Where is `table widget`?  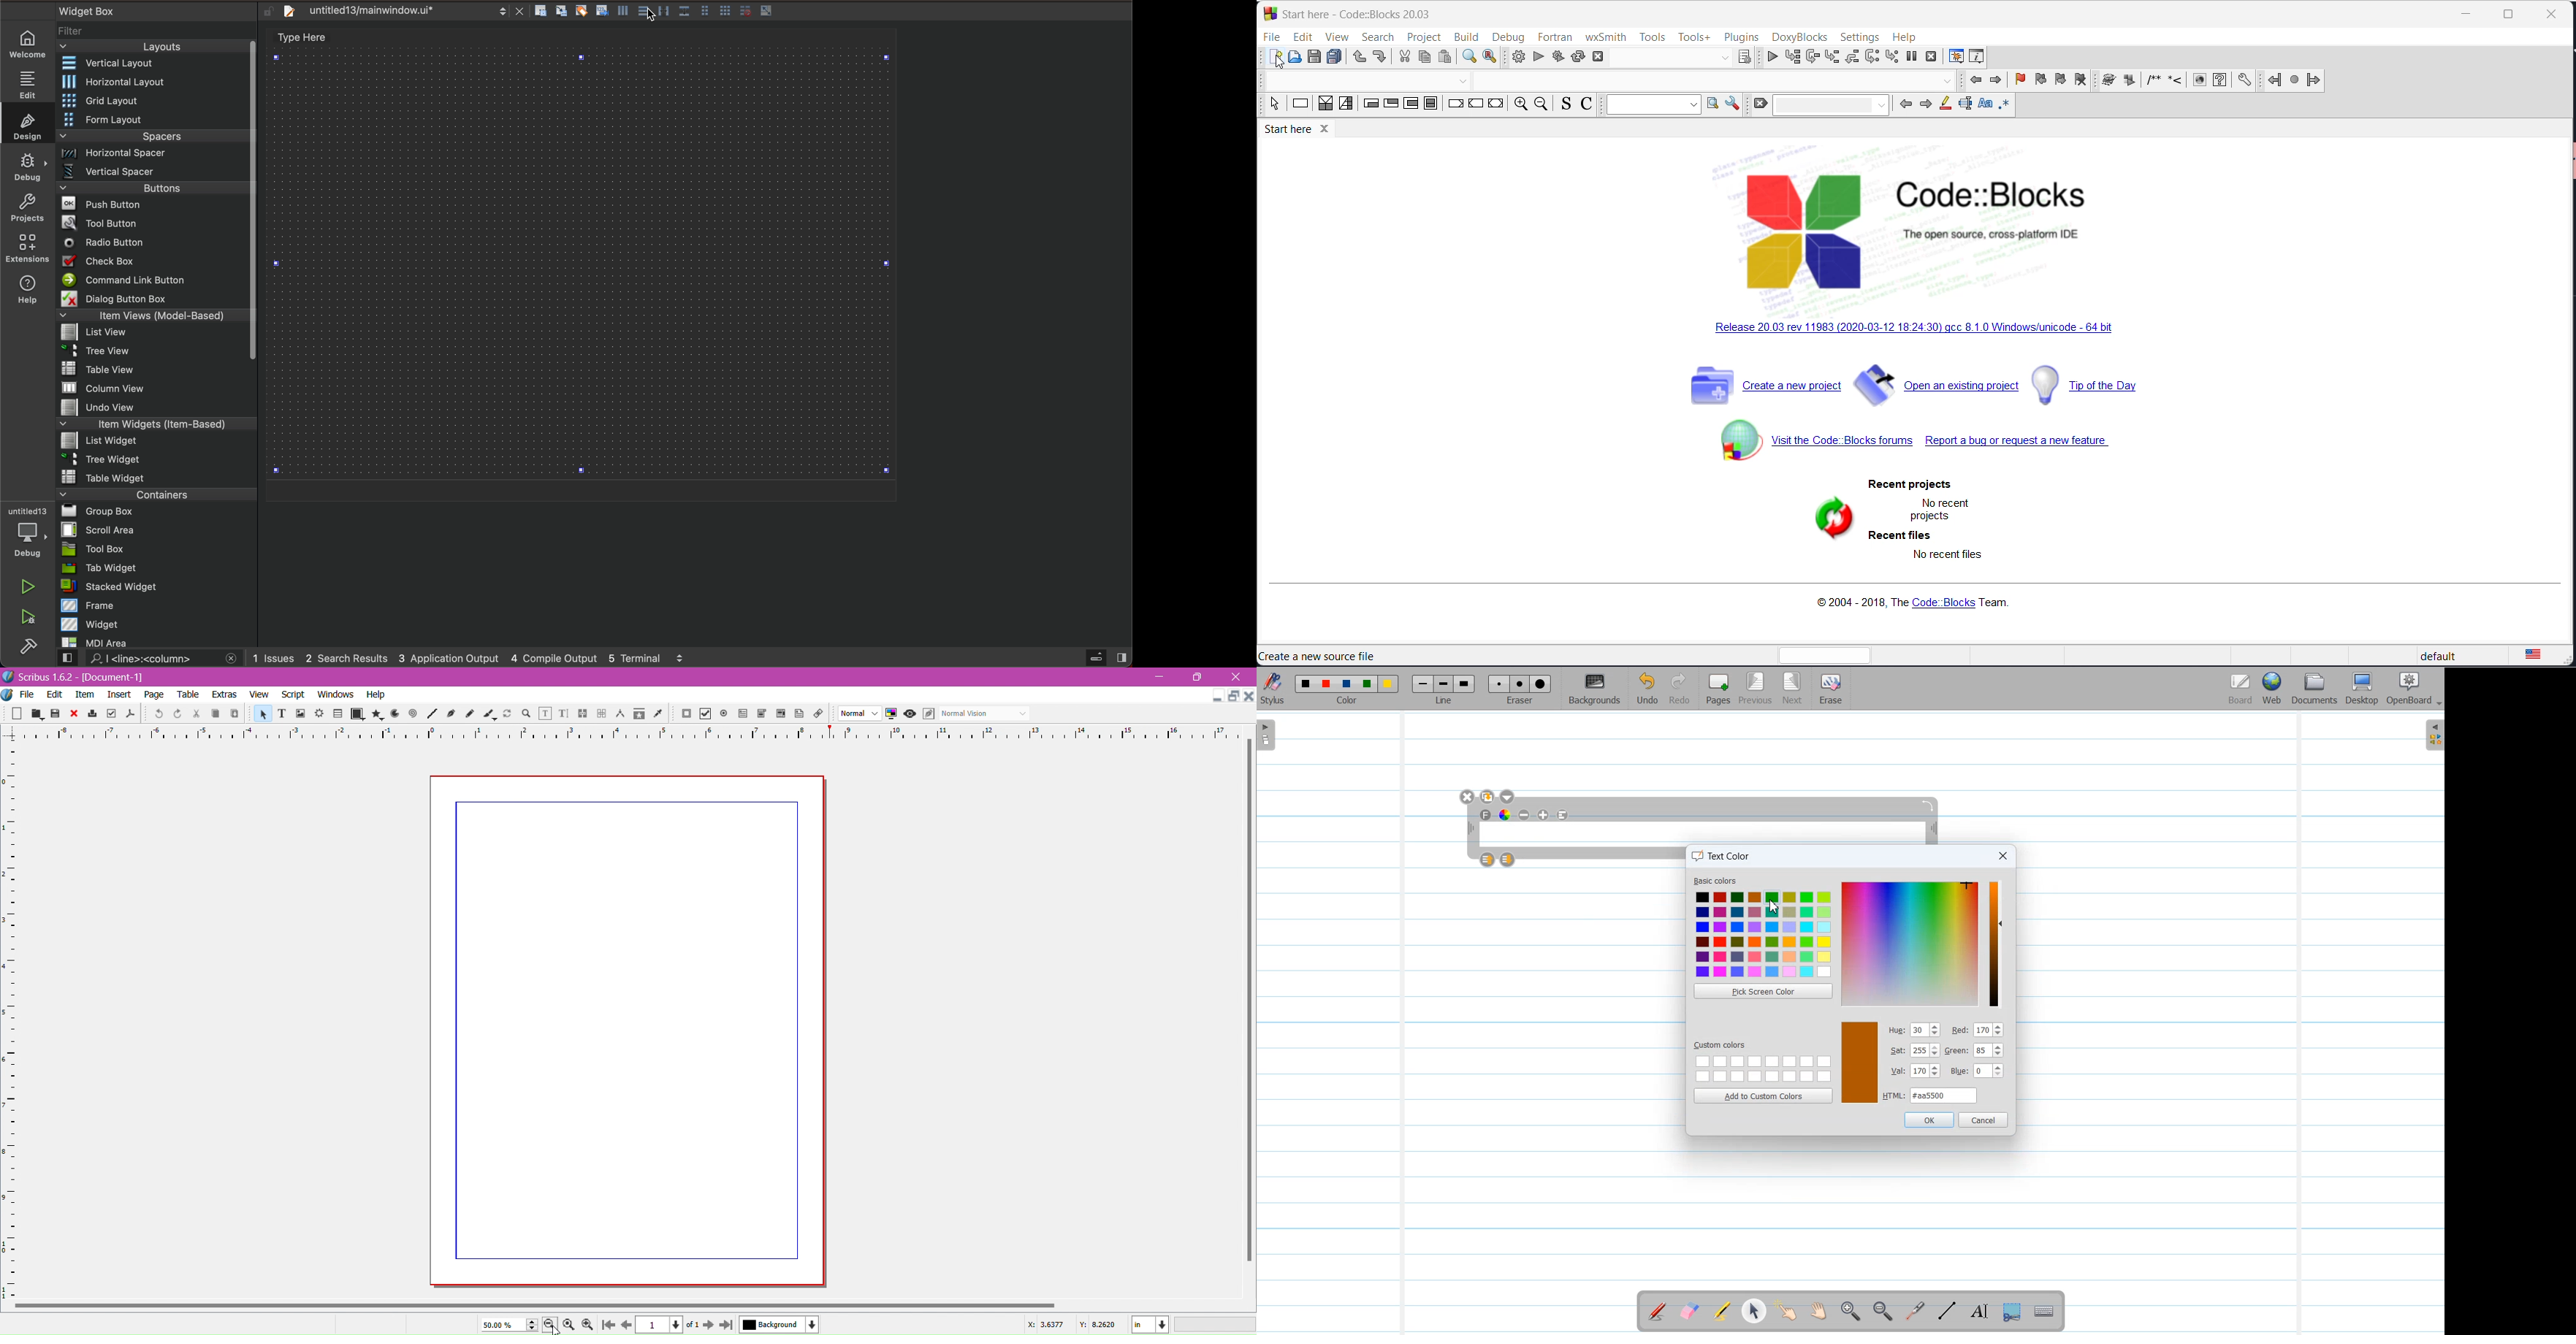 table widget is located at coordinates (155, 476).